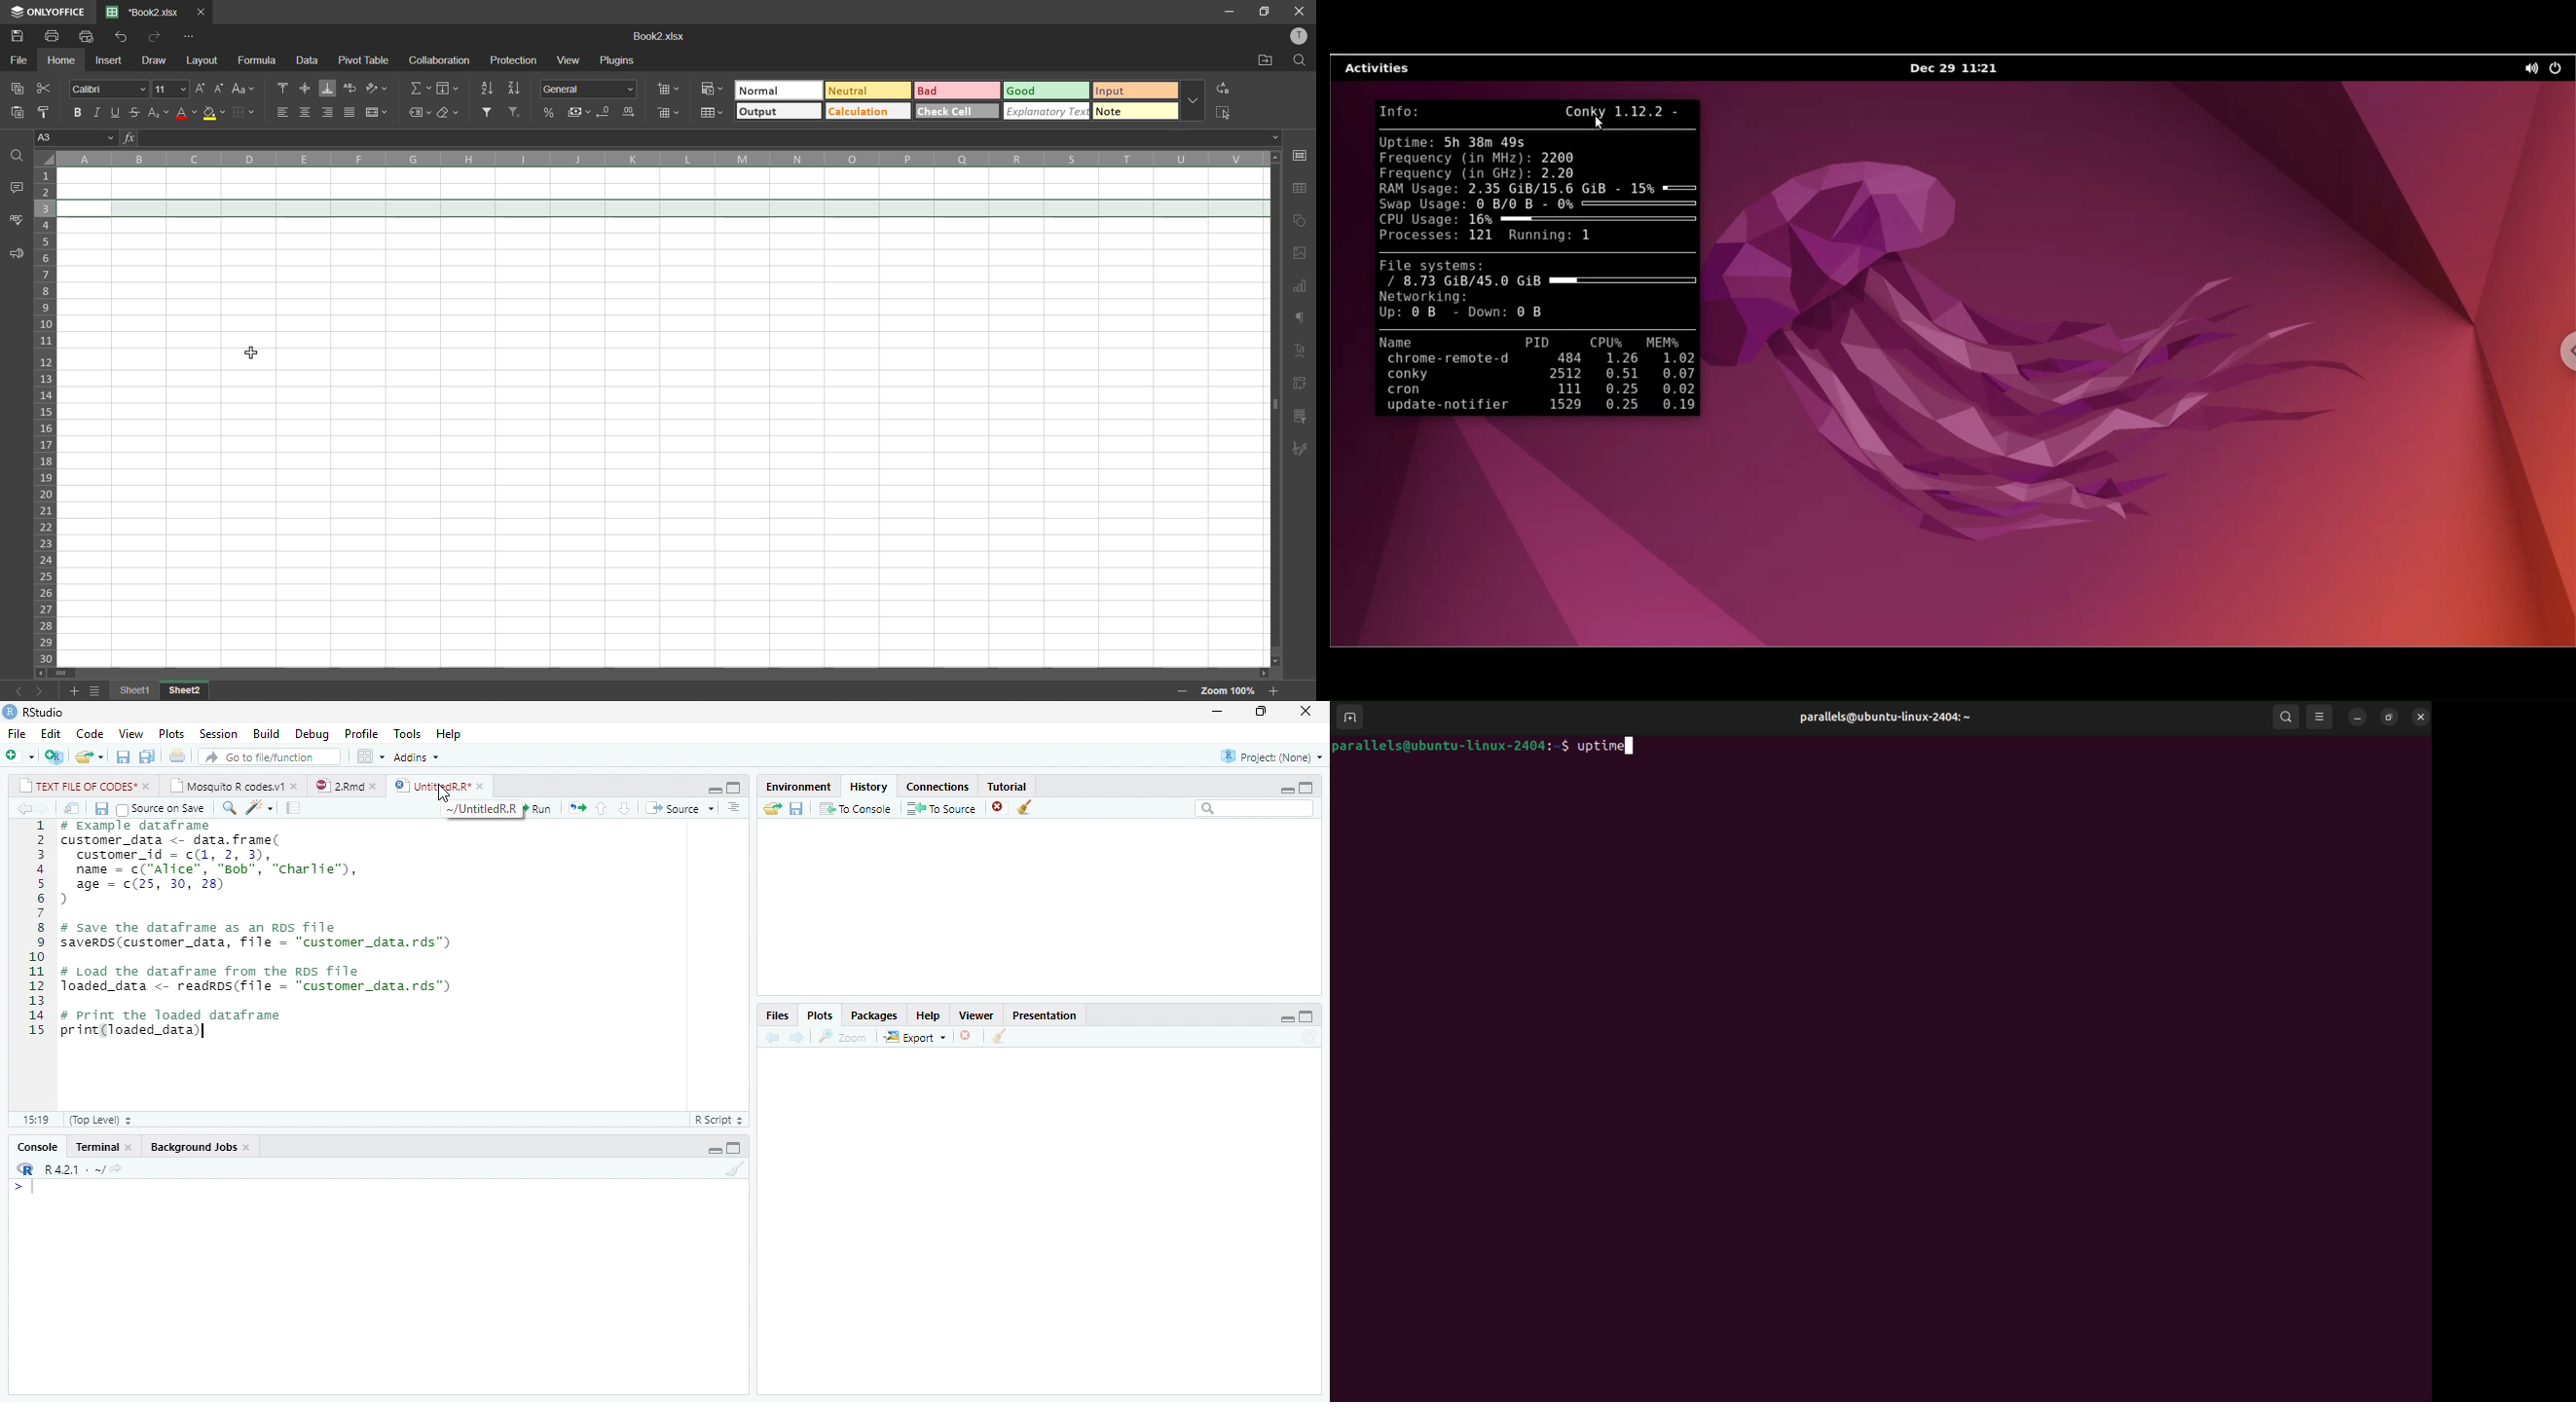  What do you see at coordinates (564, 61) in the screenshot?
I see `view` at bounding box center [564, 61].